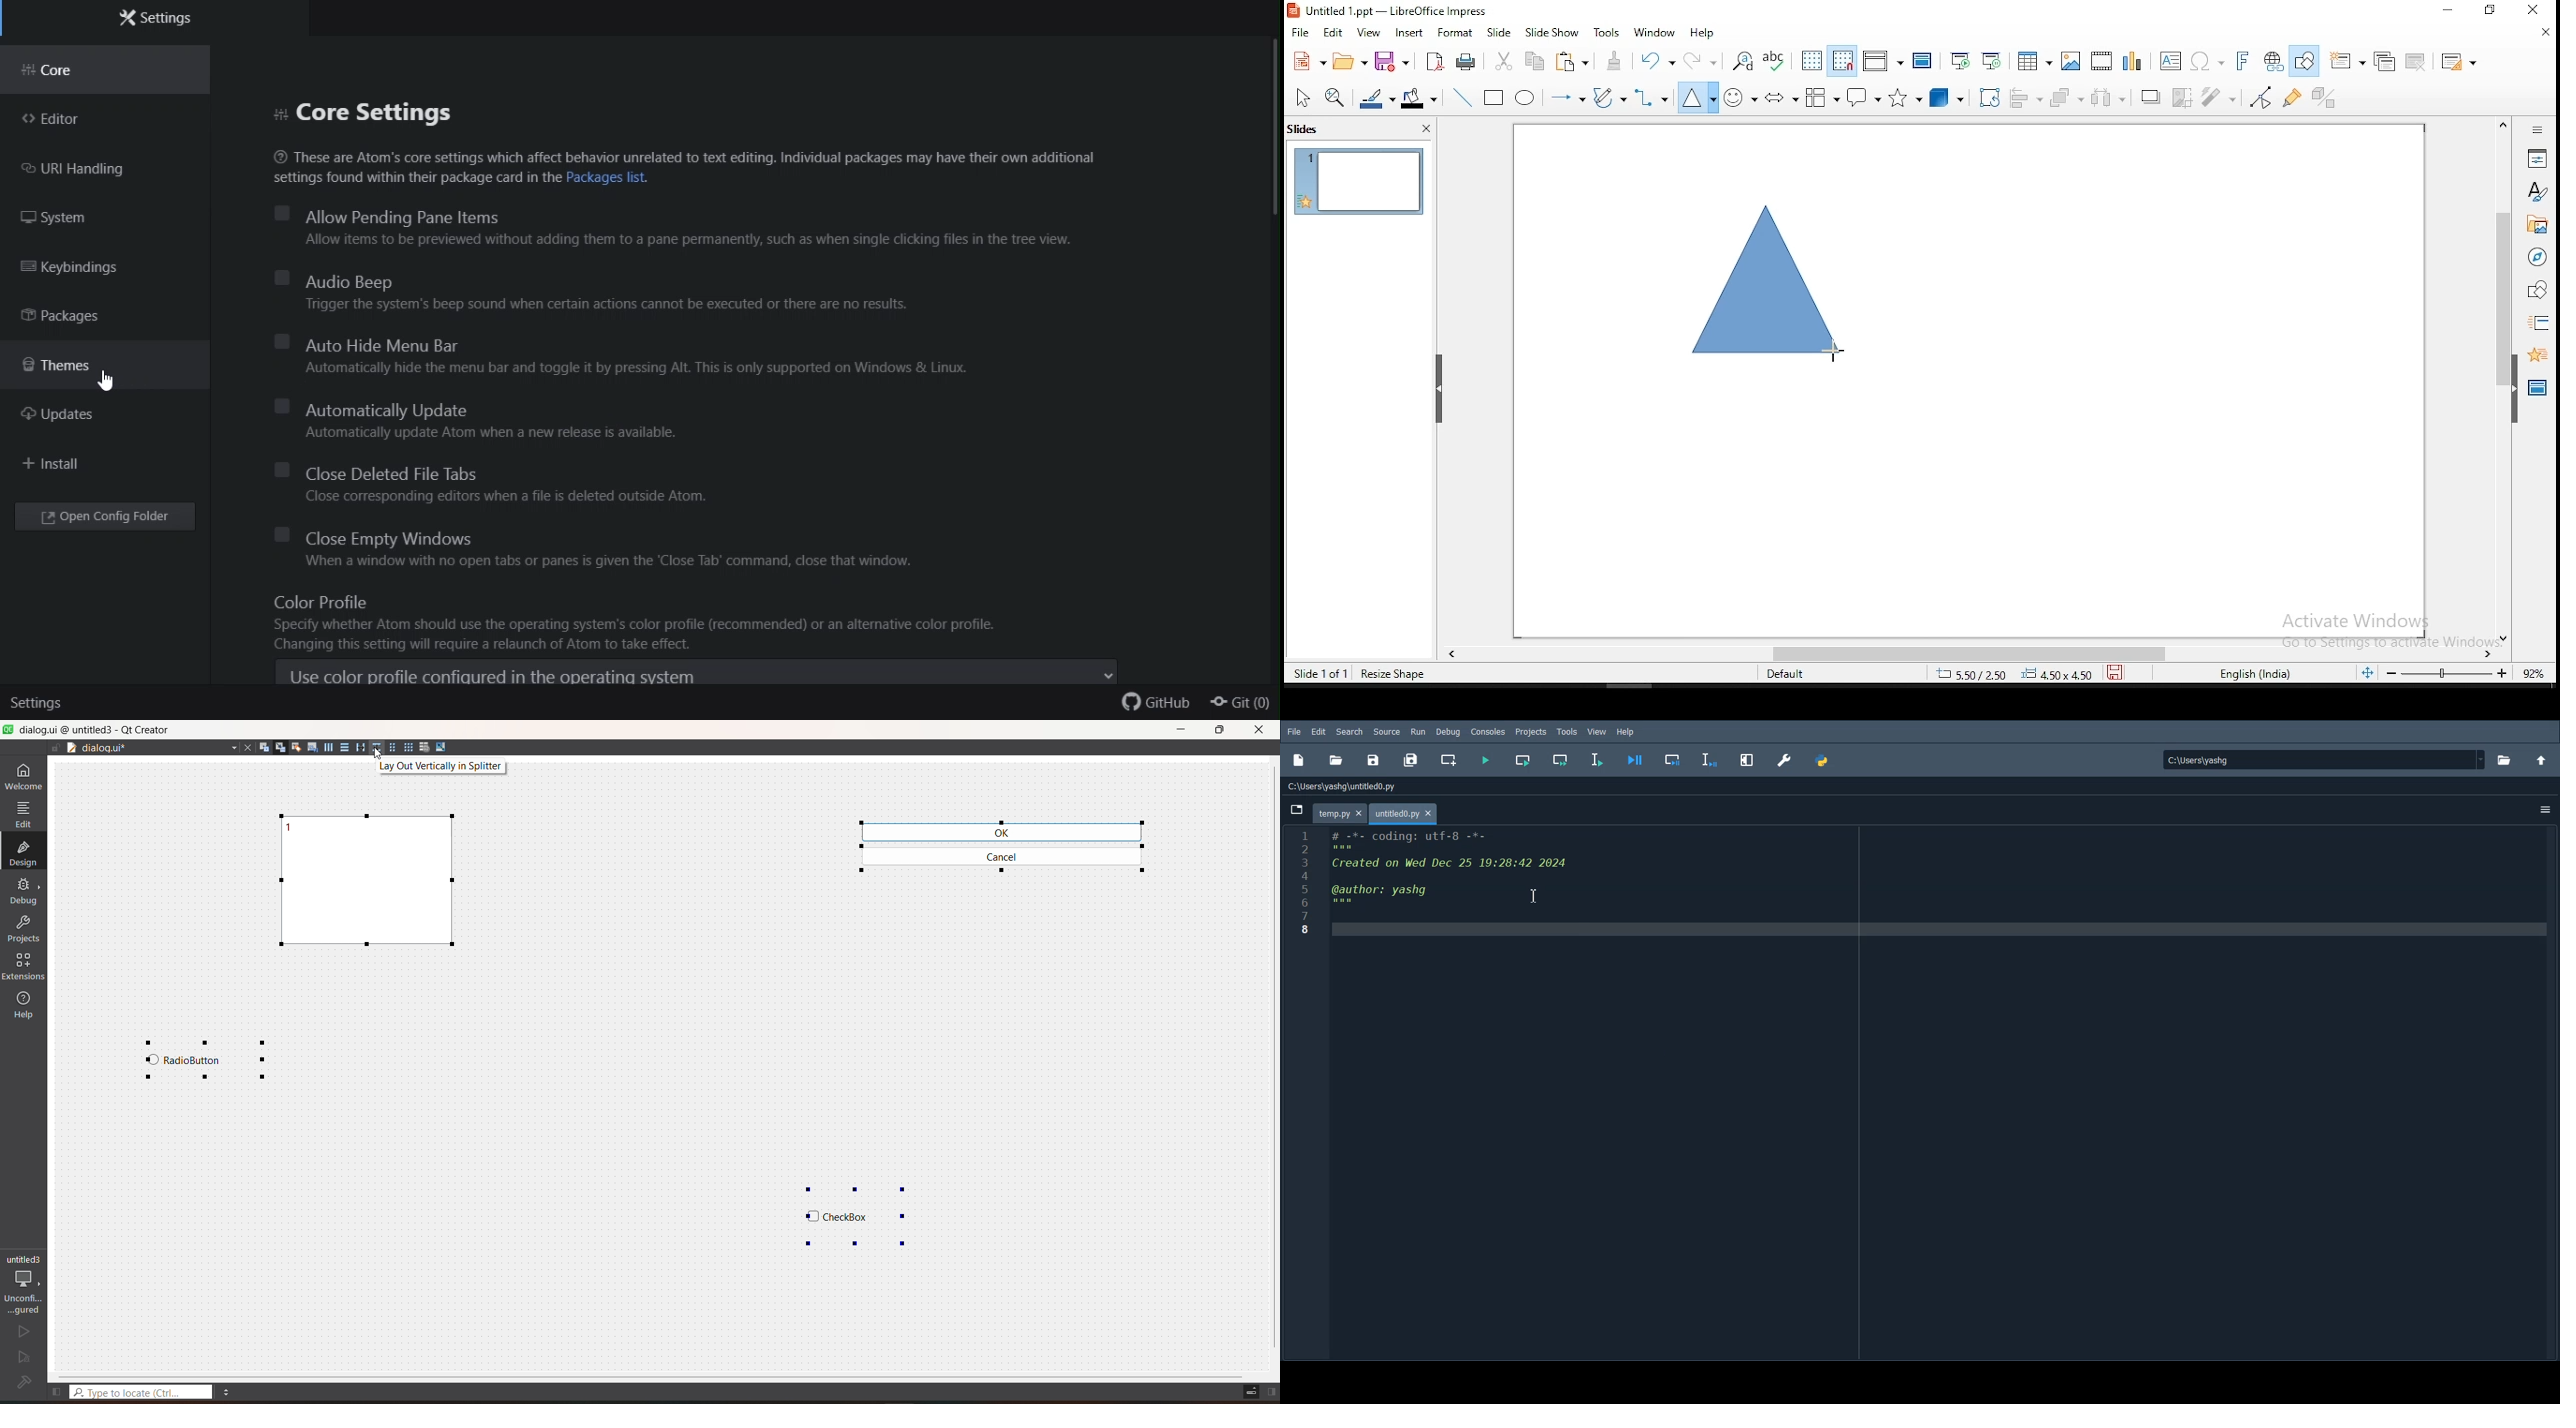 Image resolution: width=2576 pixels, height=1428 pixels. What do you see at coordinates (375, 748) in the screenshot?
I see `layout vertical splitter` at bounding box center [375, 748].